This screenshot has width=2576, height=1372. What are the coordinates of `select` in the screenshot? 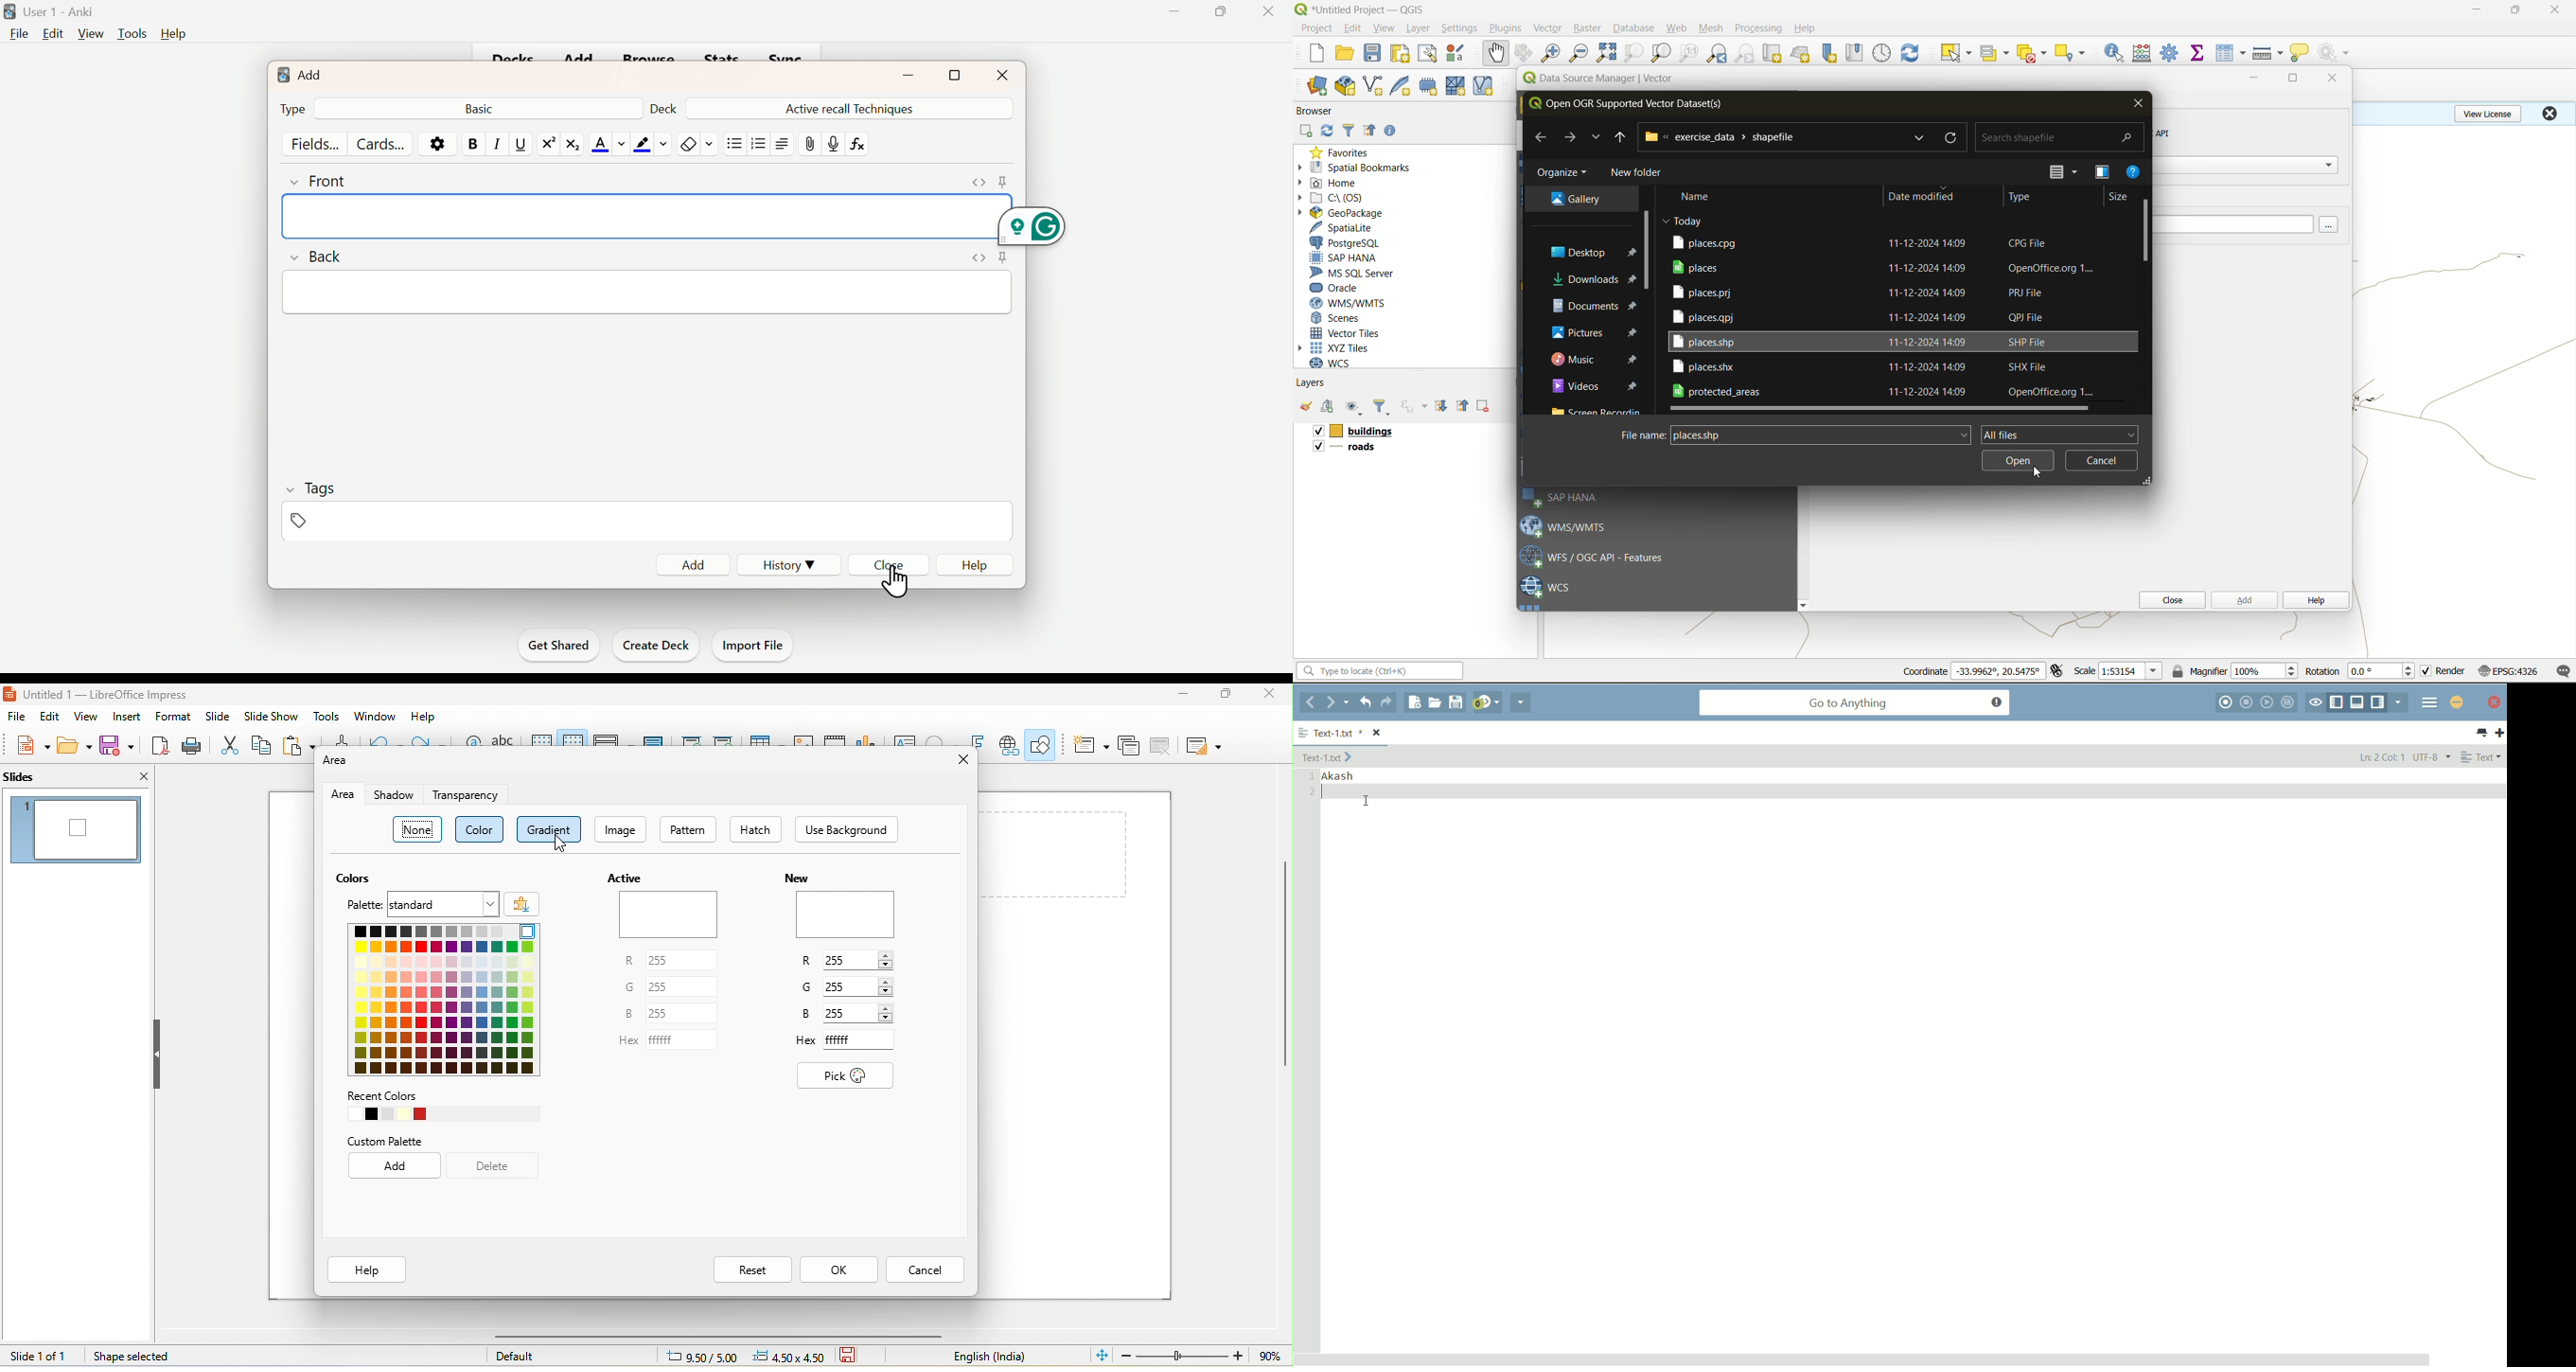 It's located at (1954, 54).